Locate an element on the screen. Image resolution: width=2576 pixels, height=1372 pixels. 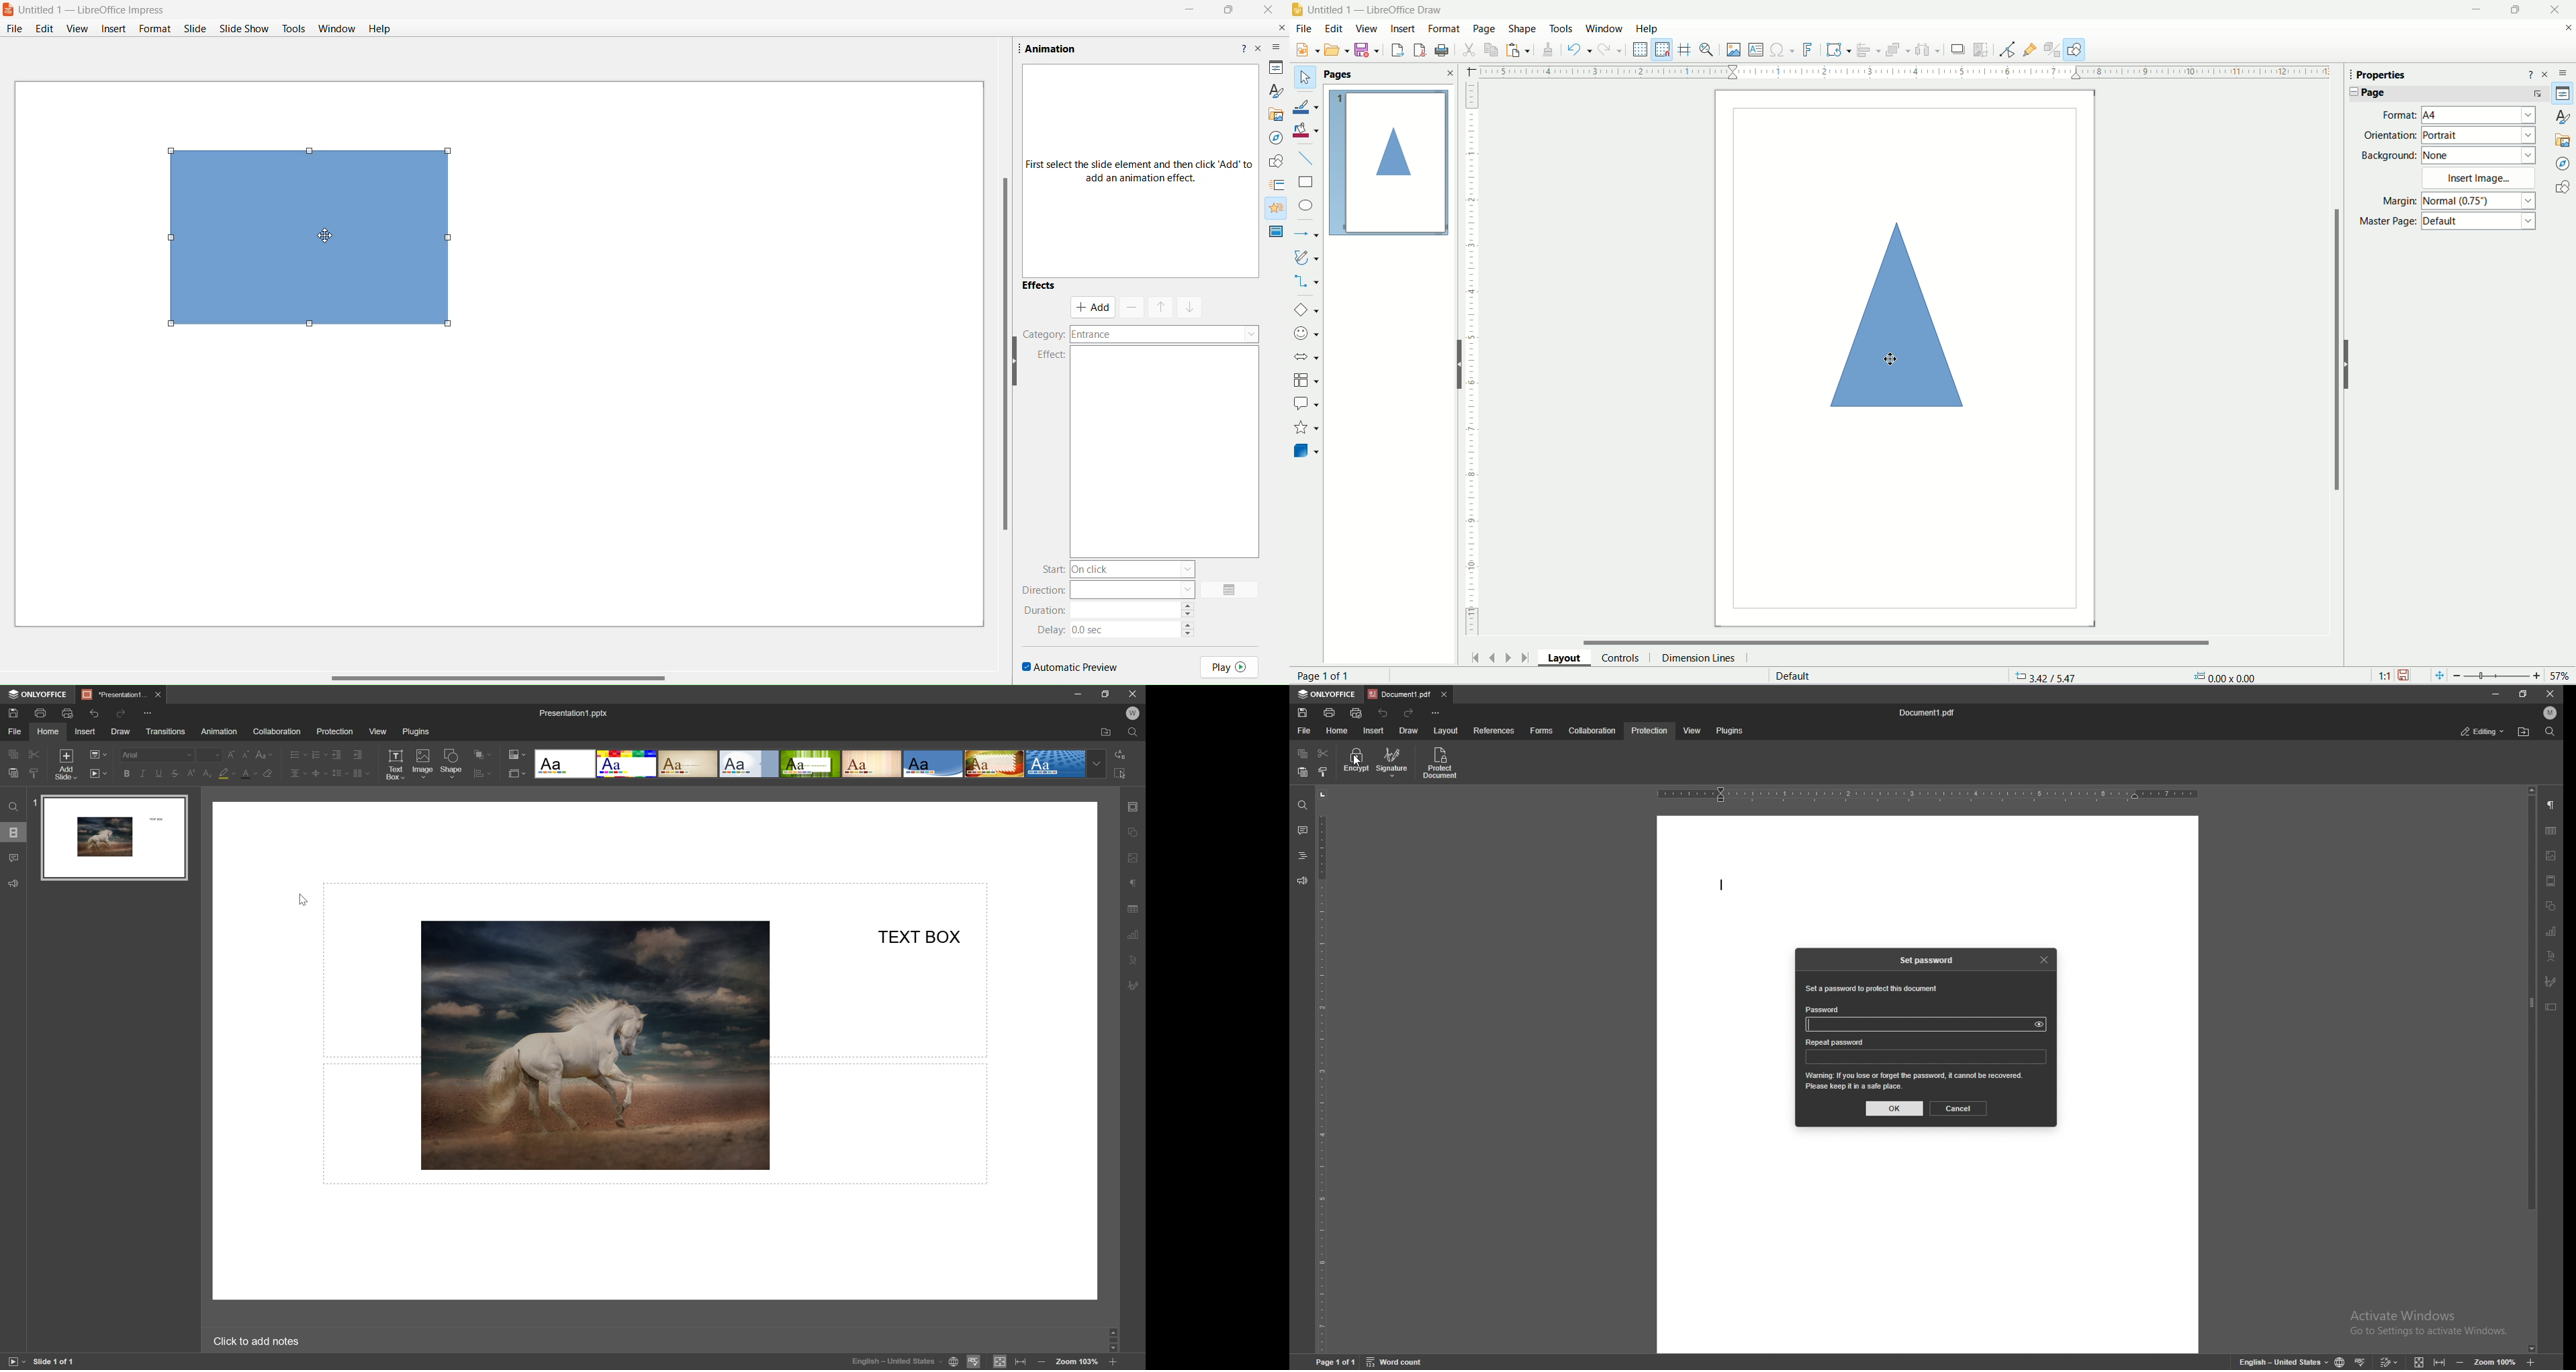
home is located at coordinates (47, 732).